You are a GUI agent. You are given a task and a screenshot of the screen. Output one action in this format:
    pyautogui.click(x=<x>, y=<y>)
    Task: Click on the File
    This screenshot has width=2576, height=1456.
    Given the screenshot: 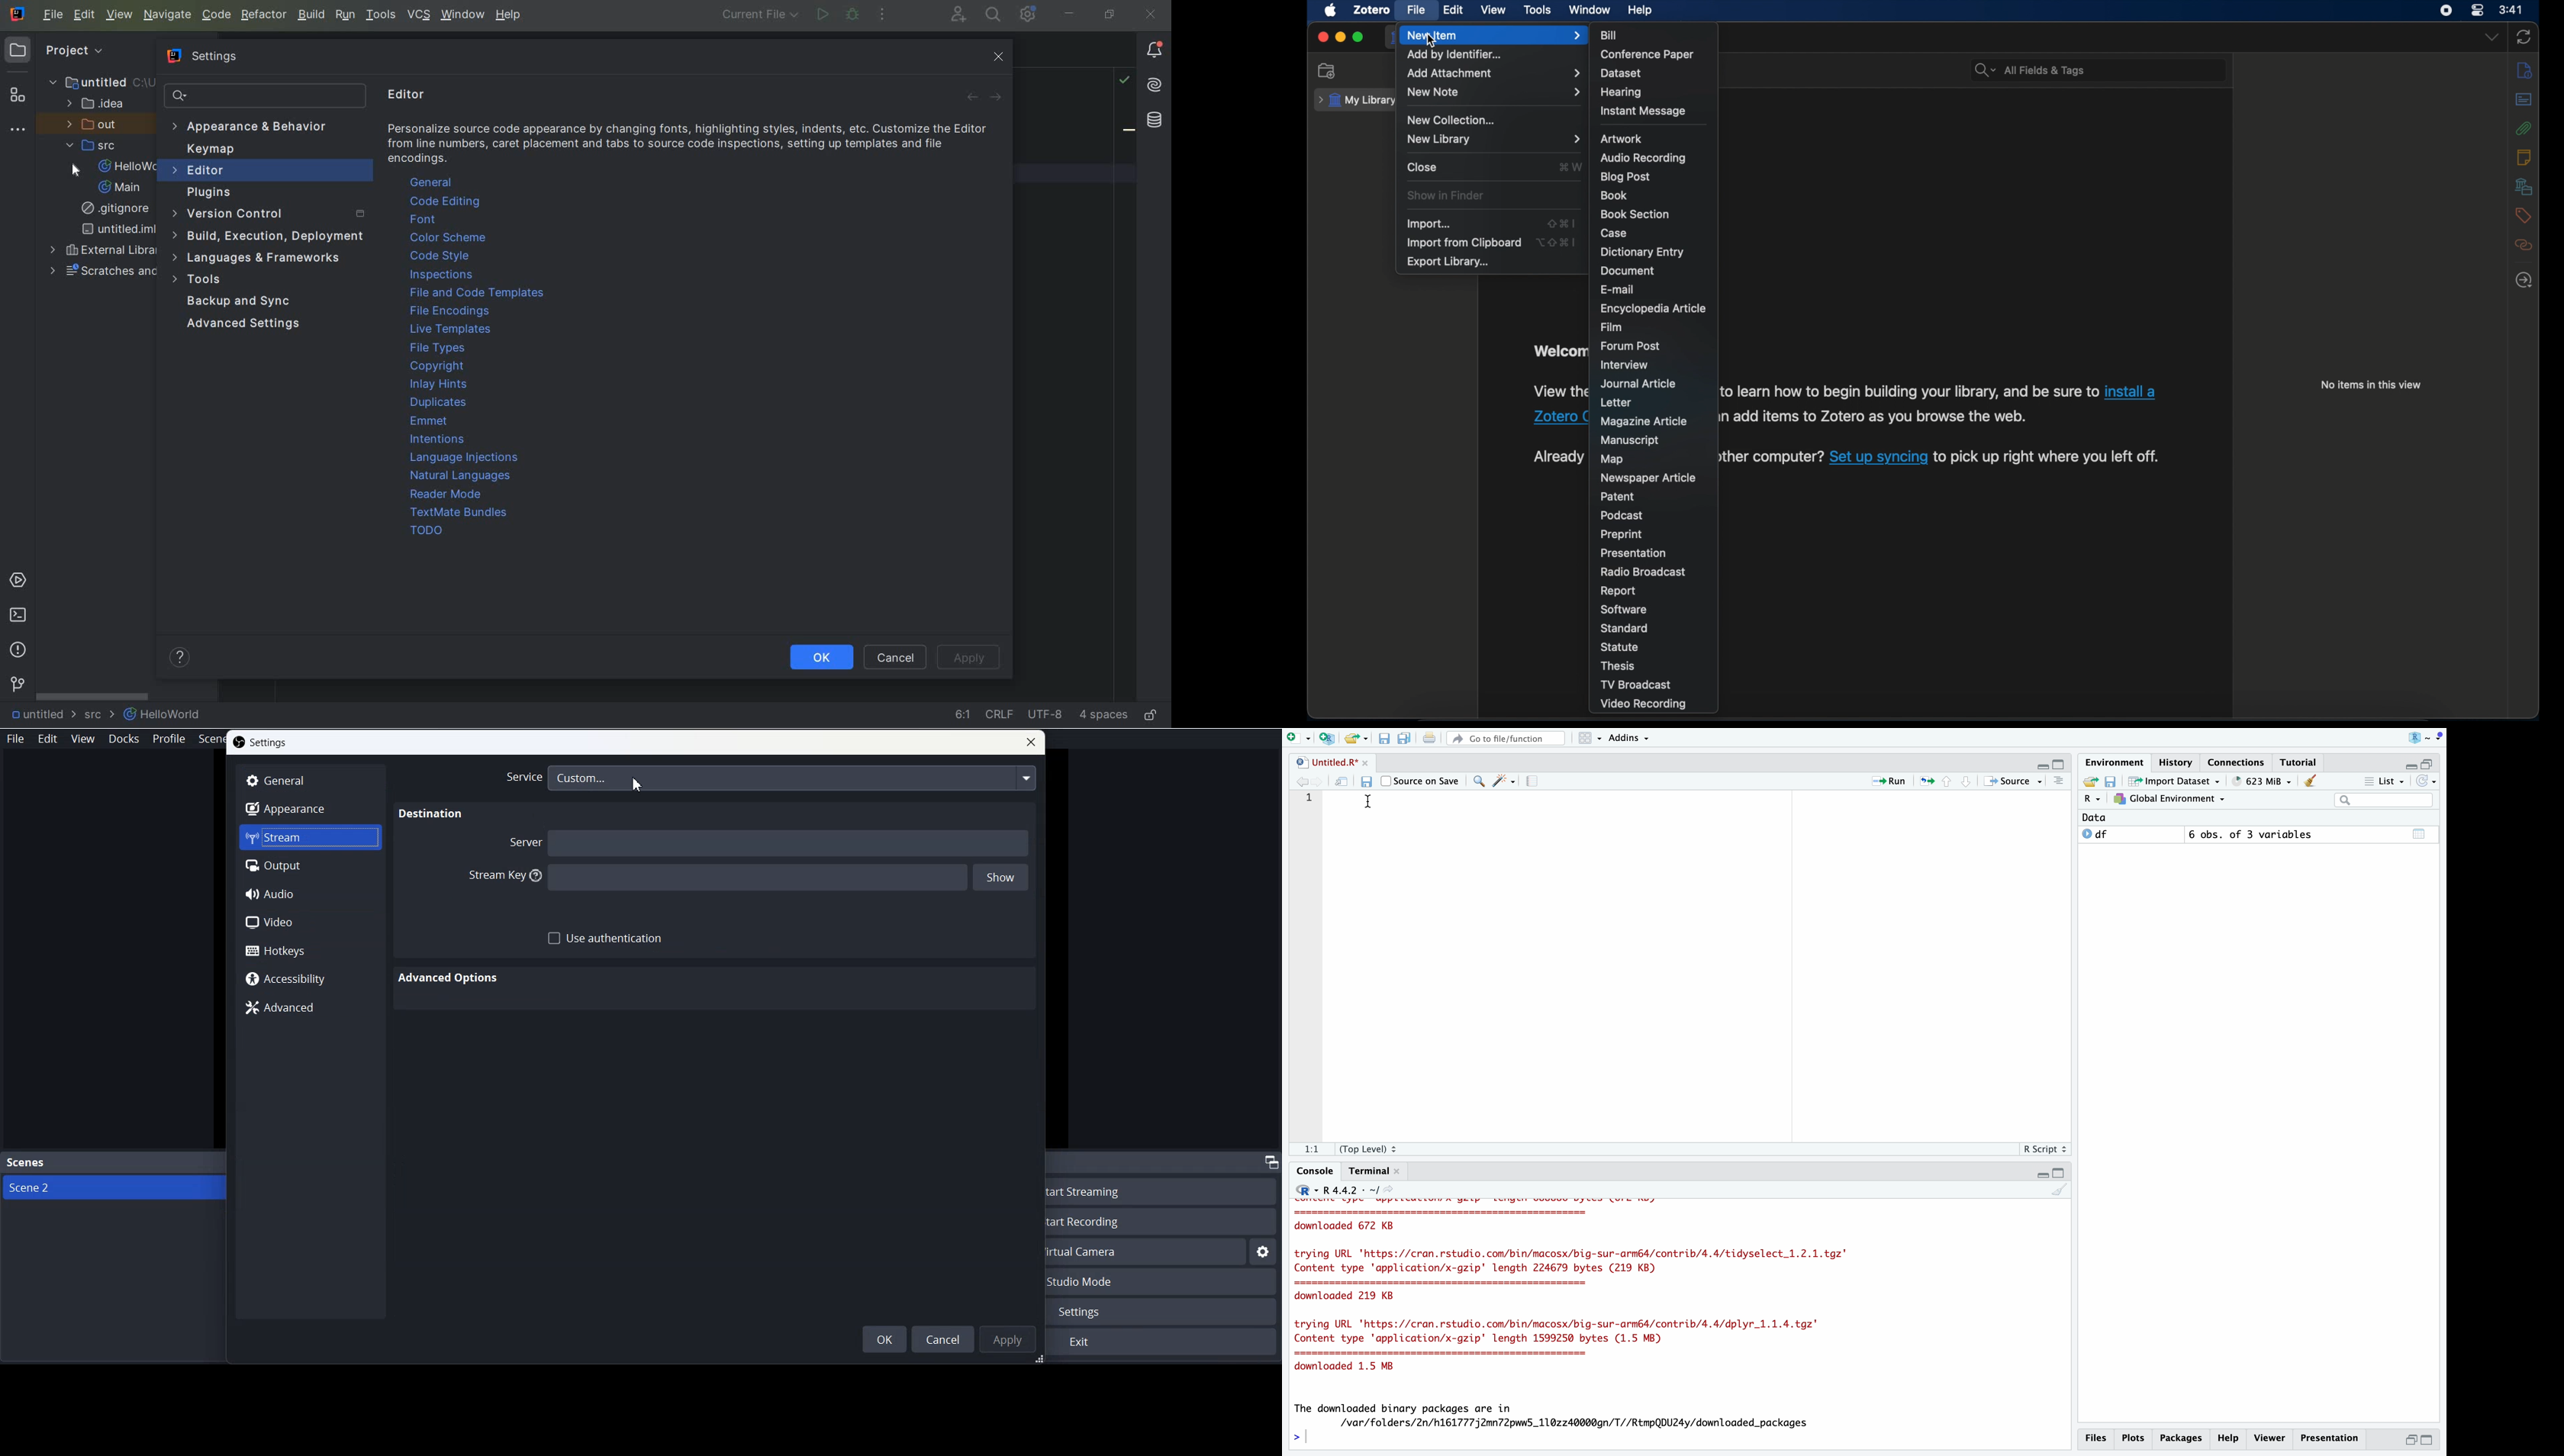 What is the action you would take?
    pyautogui.click(x=17, y=738)
    